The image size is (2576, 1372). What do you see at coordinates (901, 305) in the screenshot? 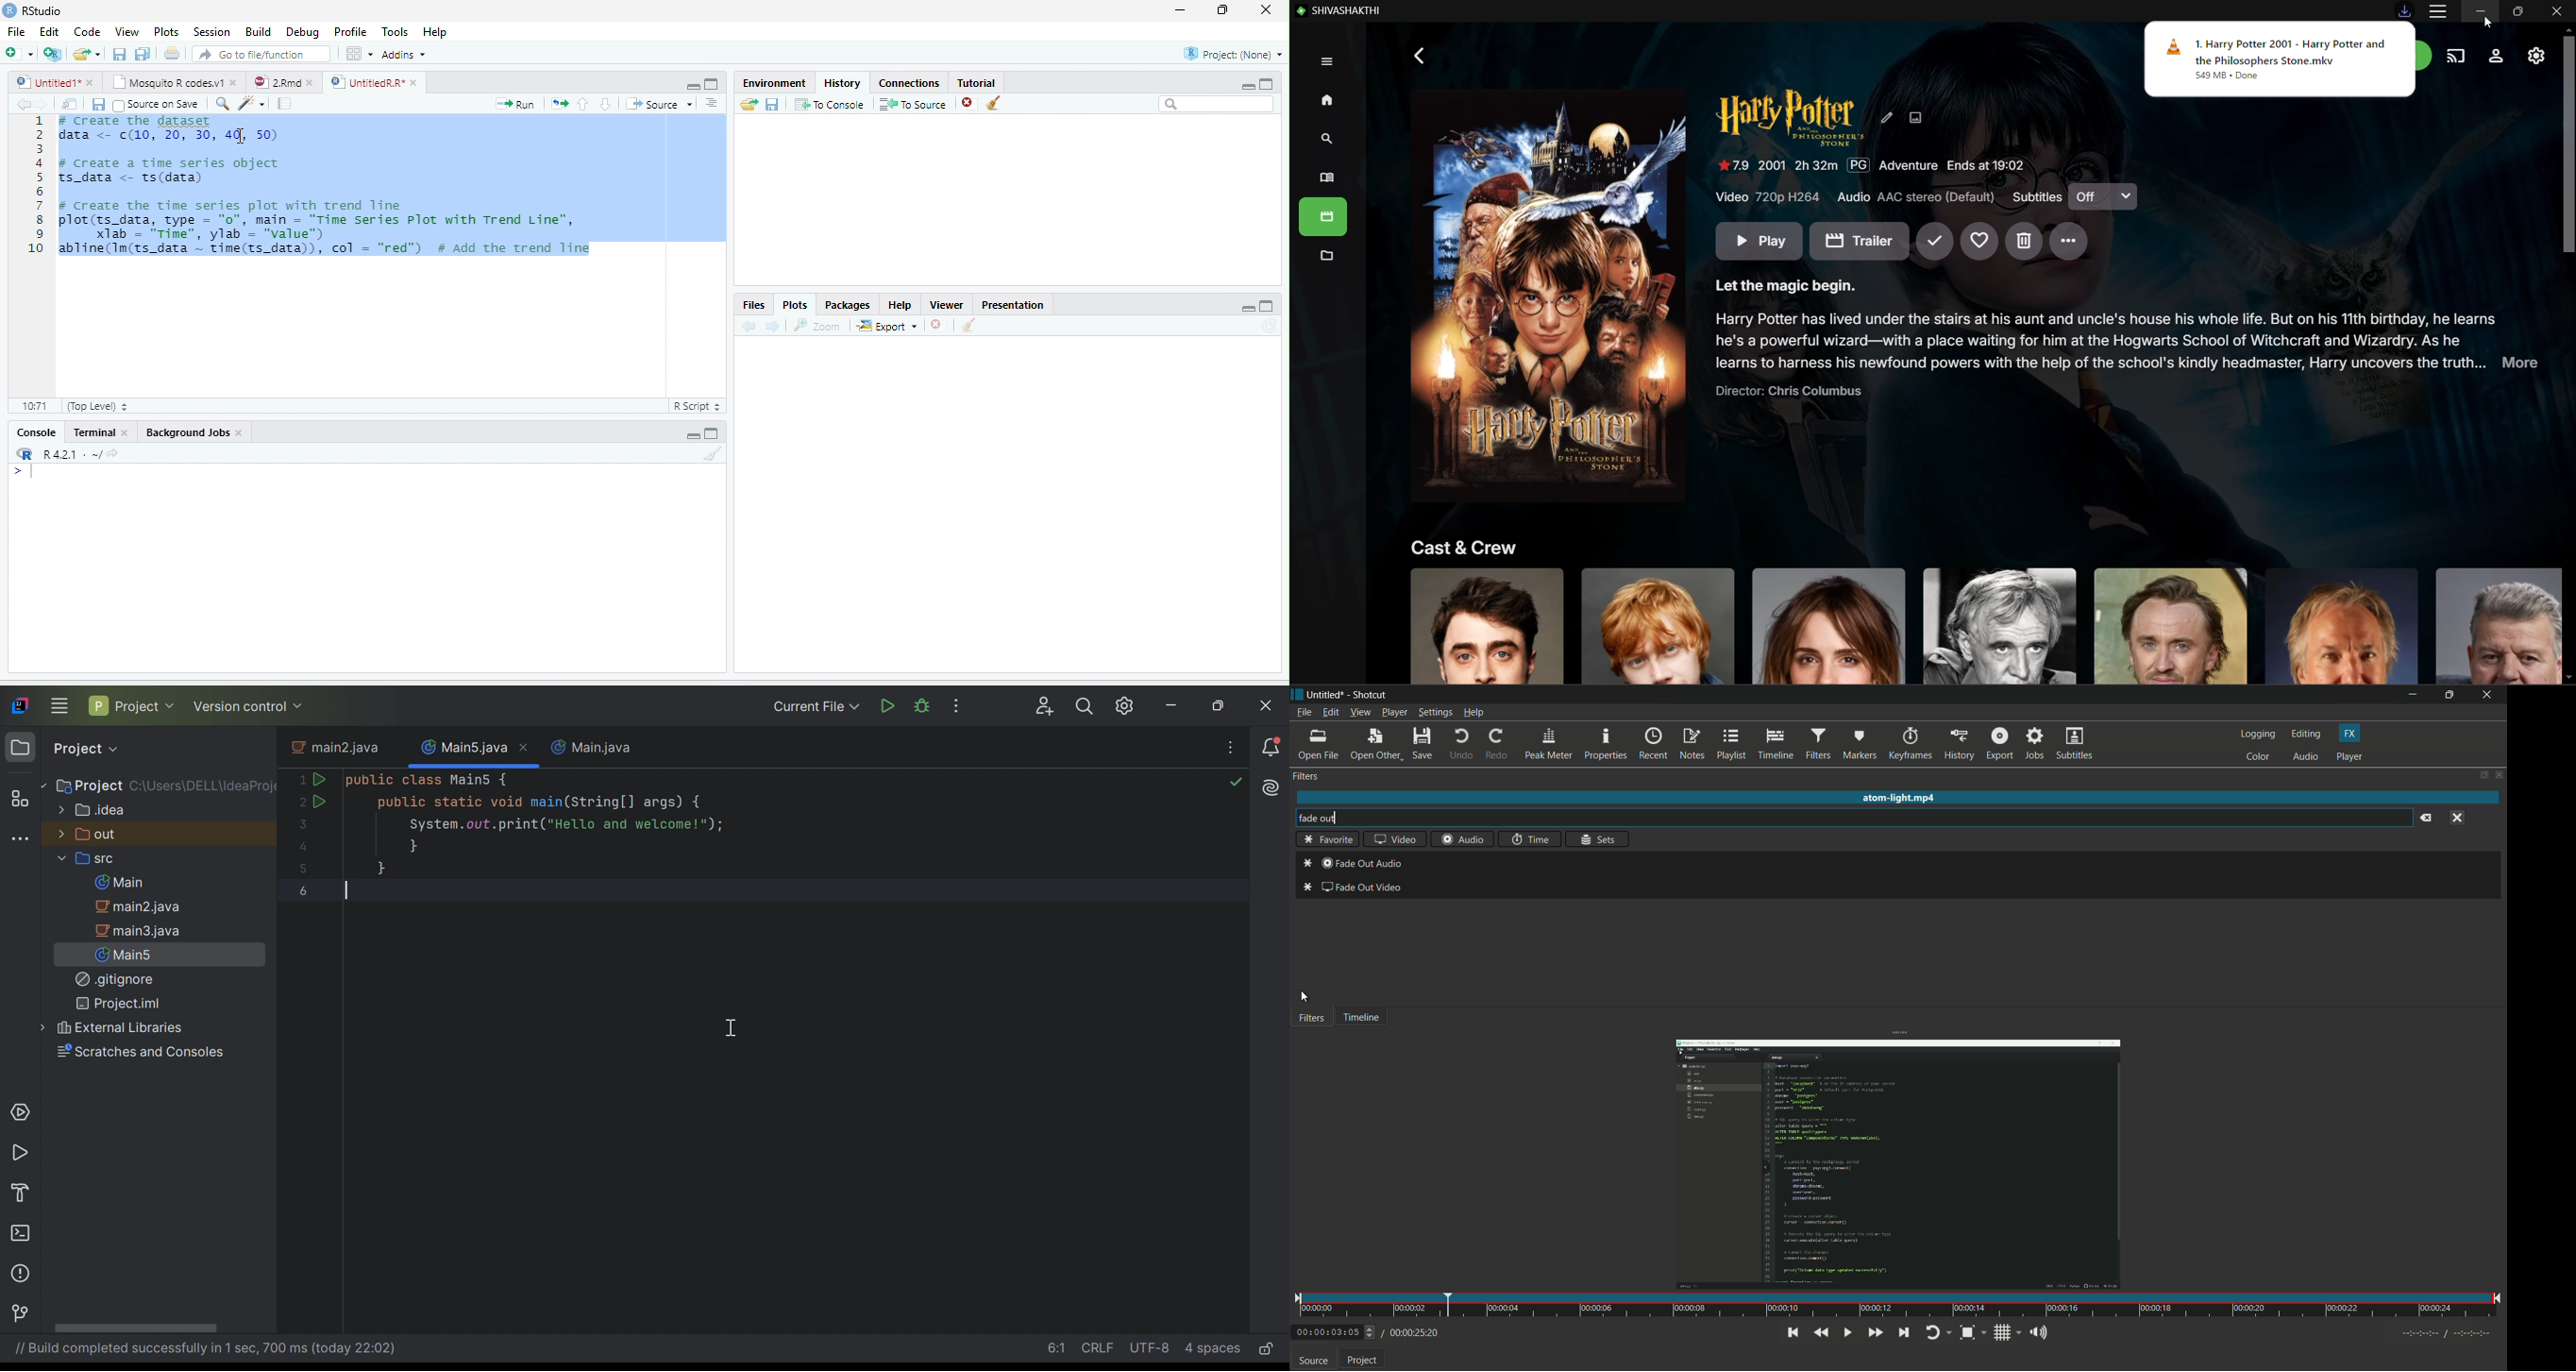
I see `Help` at bounding box center [901, 305].